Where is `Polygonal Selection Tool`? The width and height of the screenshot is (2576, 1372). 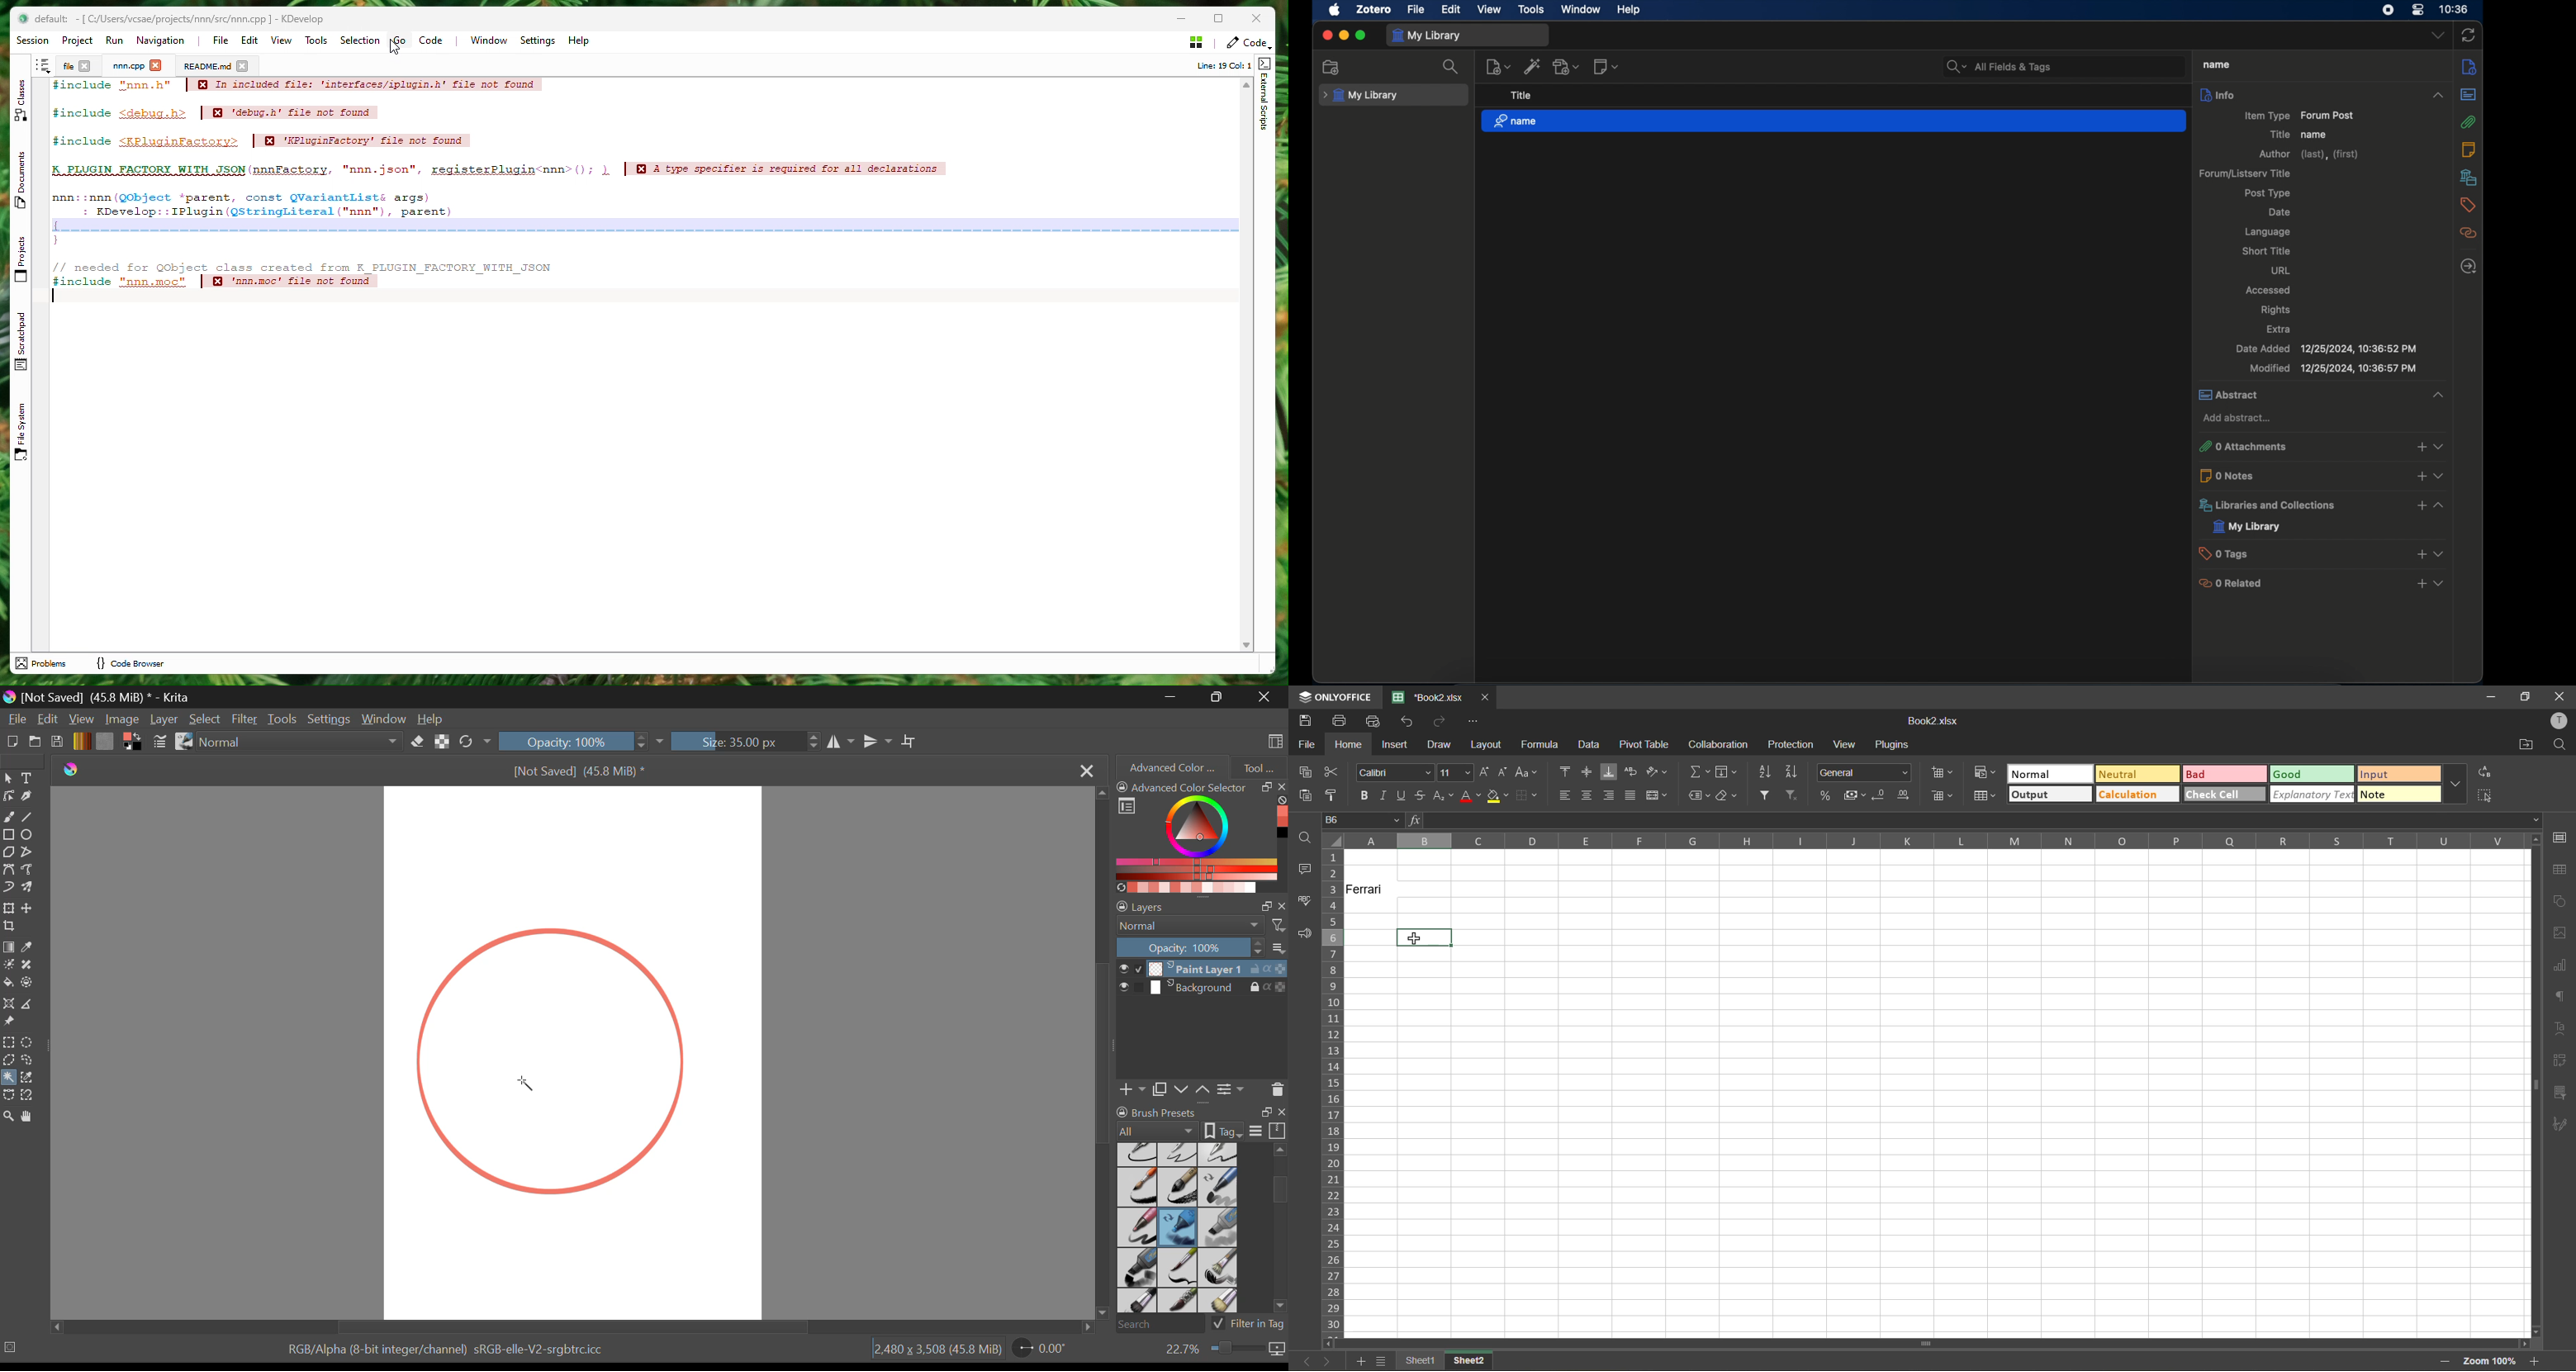 Polygonal Selection Tool is located at coordinates (9, 1059).